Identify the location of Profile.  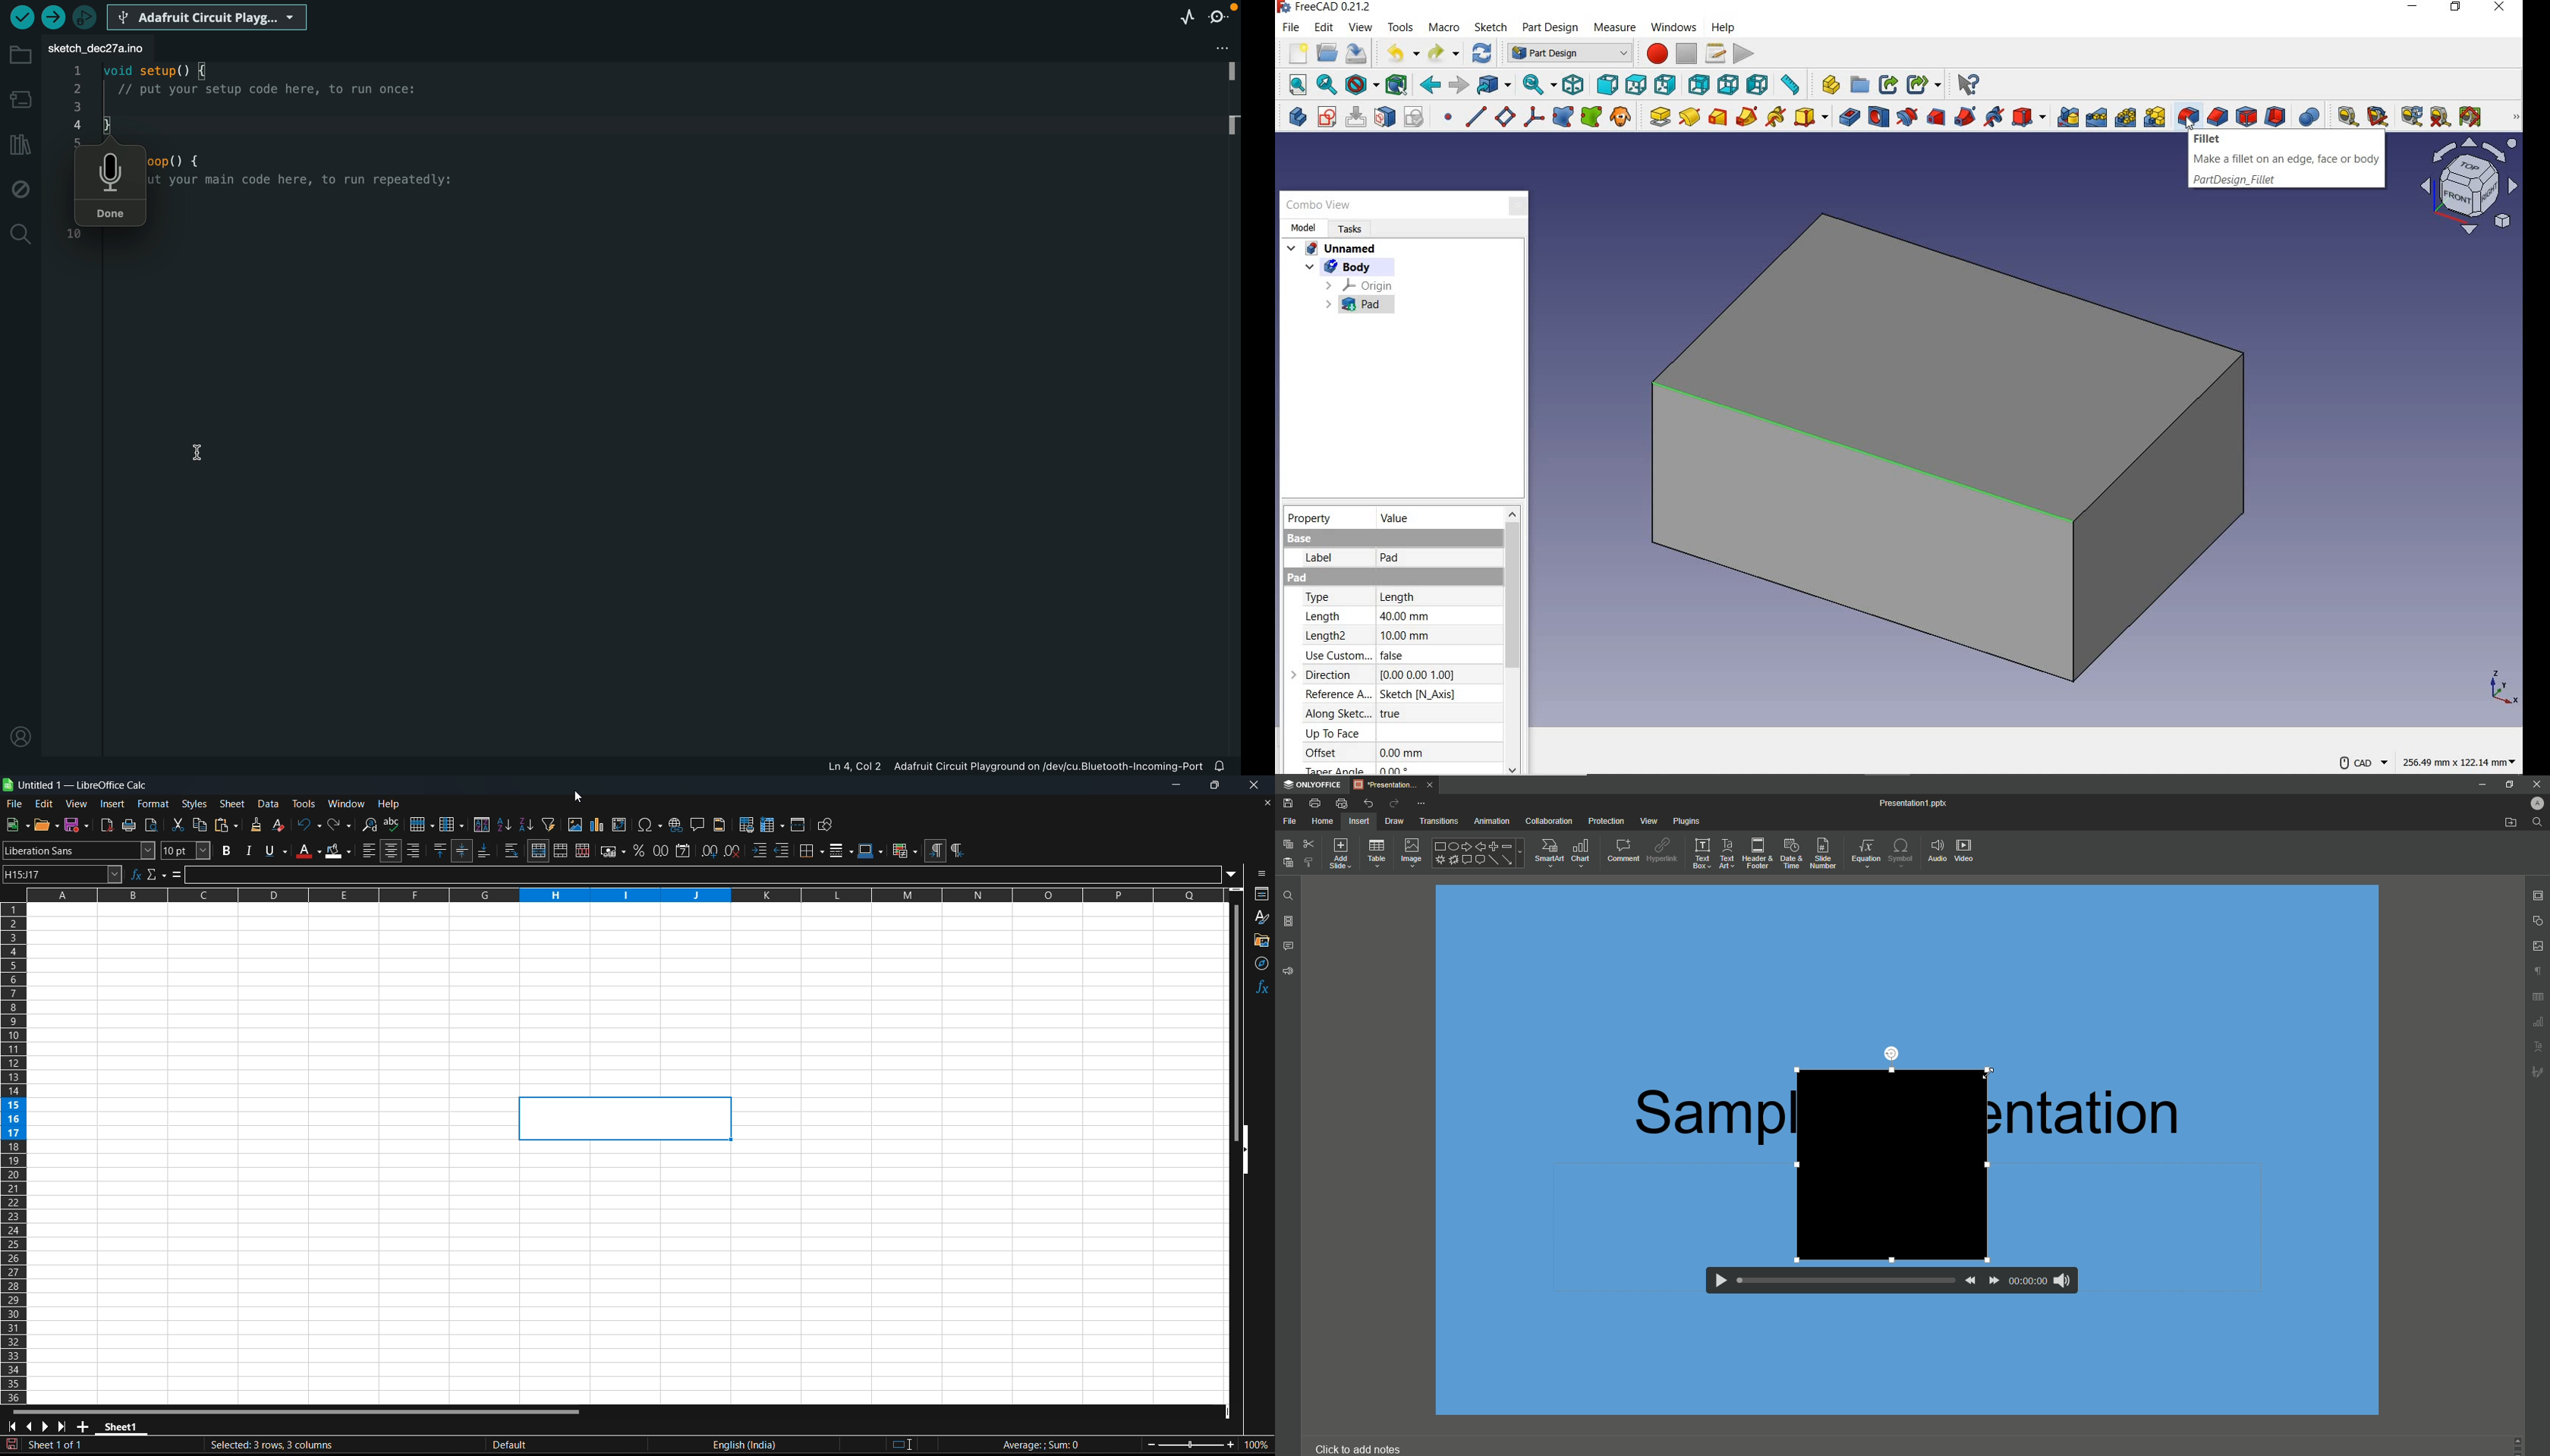
(2536, 804).